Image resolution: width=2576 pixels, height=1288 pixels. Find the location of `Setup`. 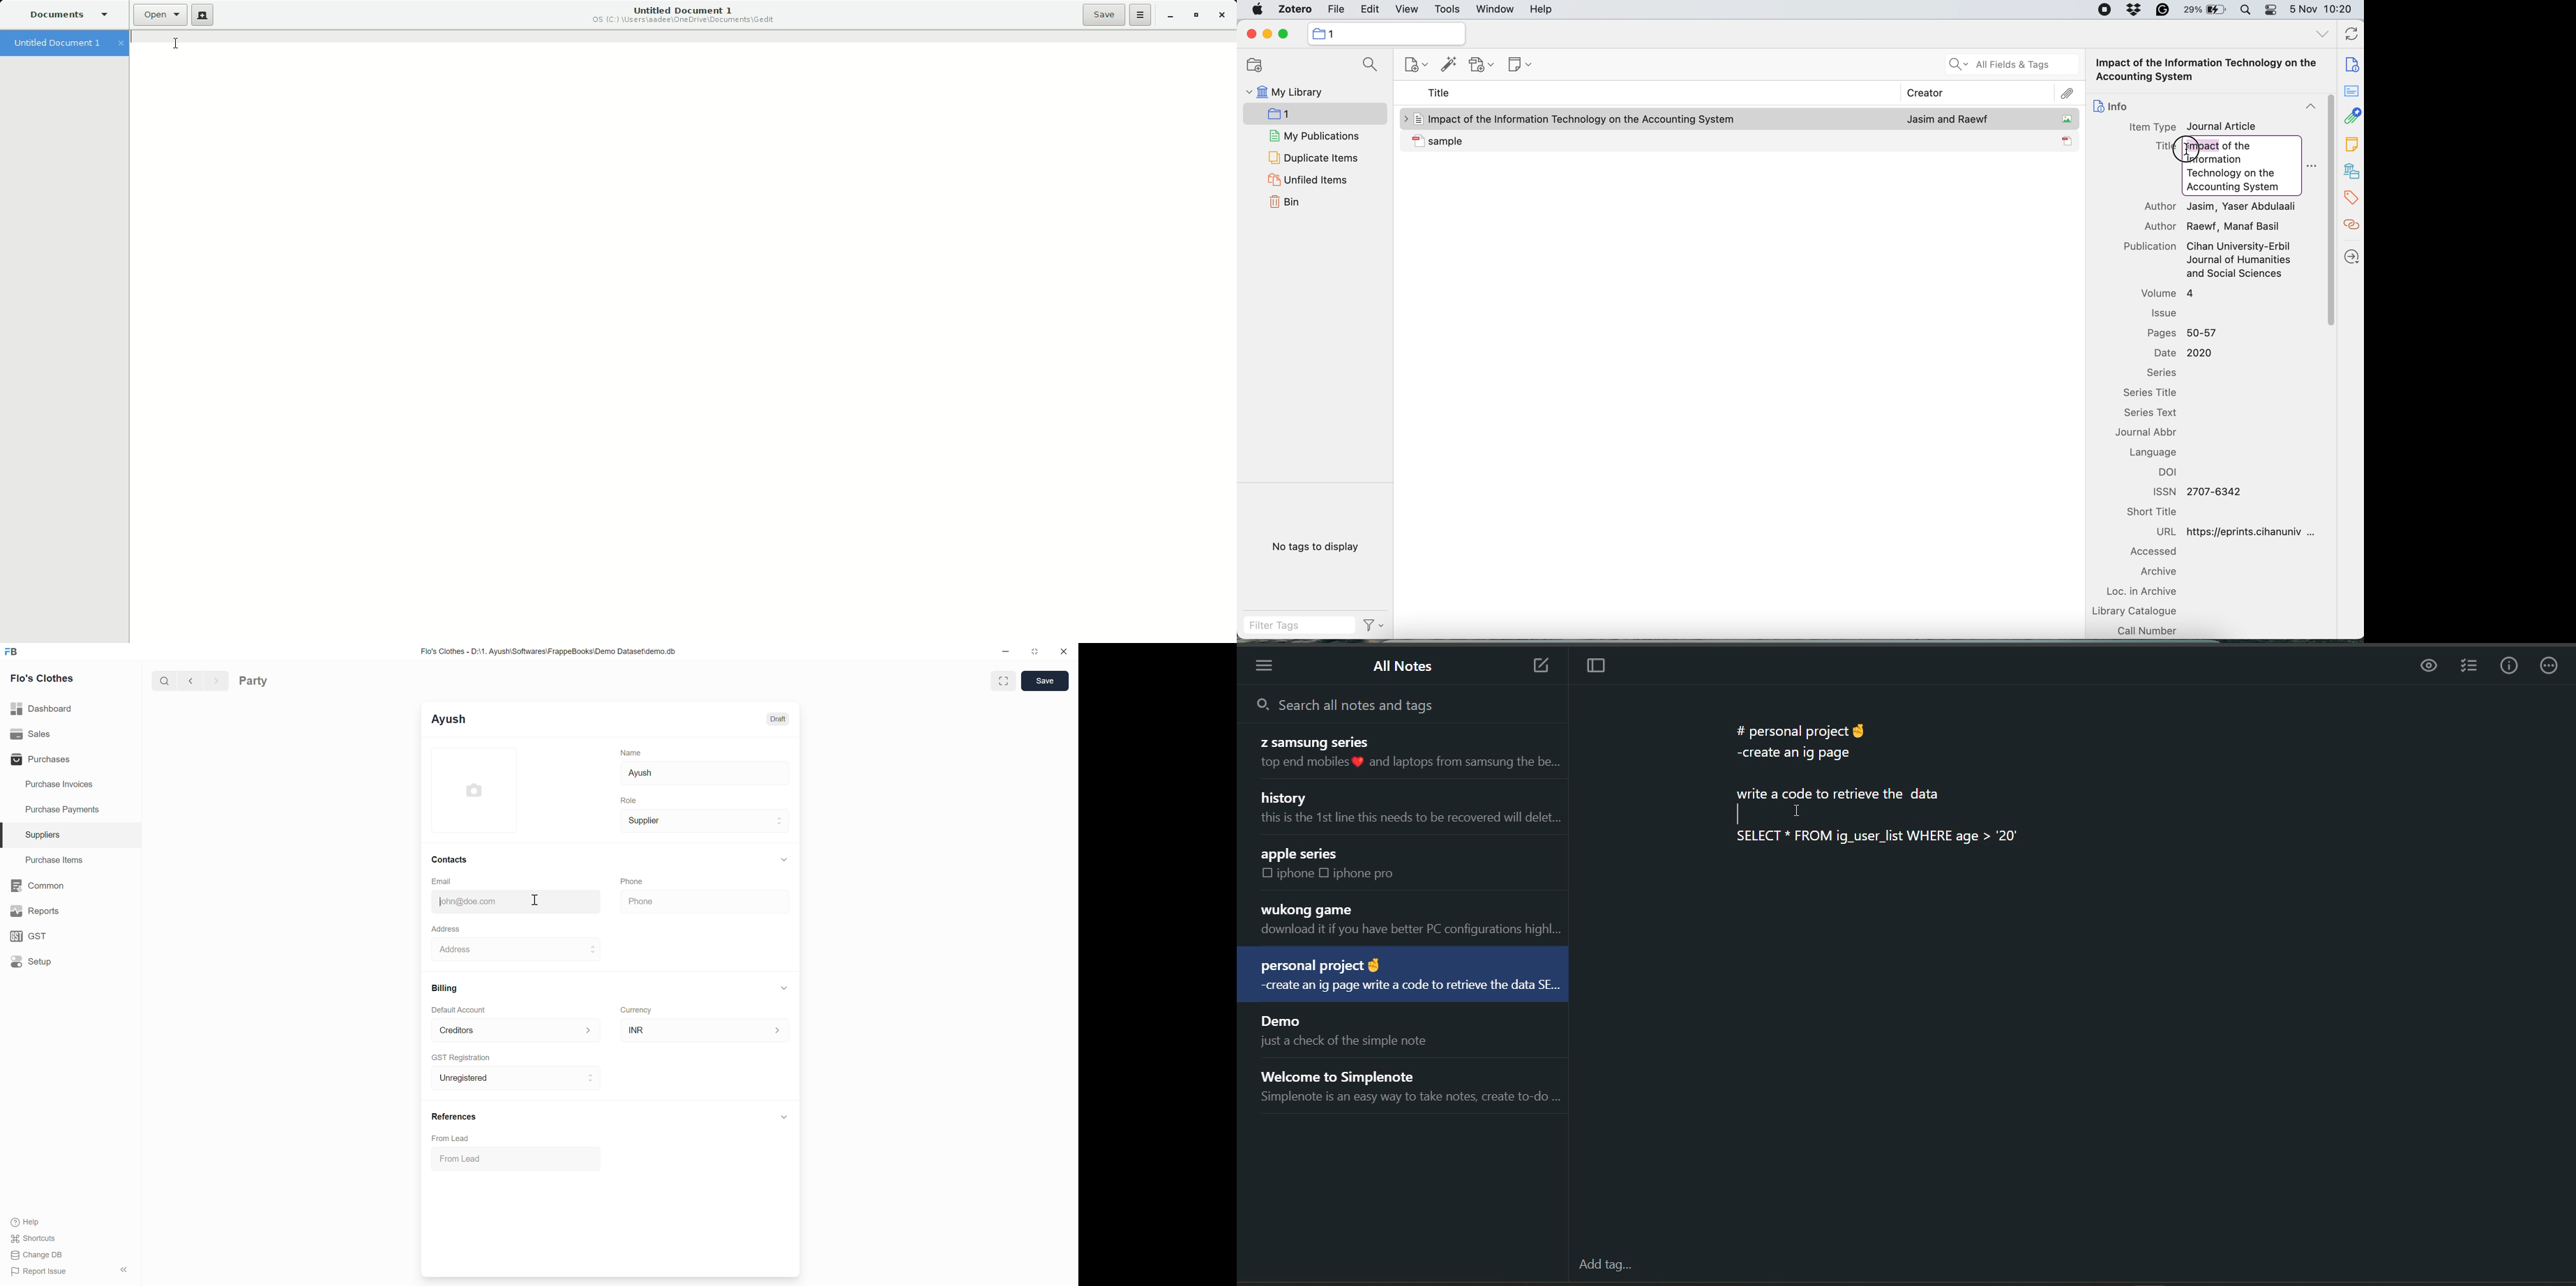

Setup is located at coordinates (70, 962).